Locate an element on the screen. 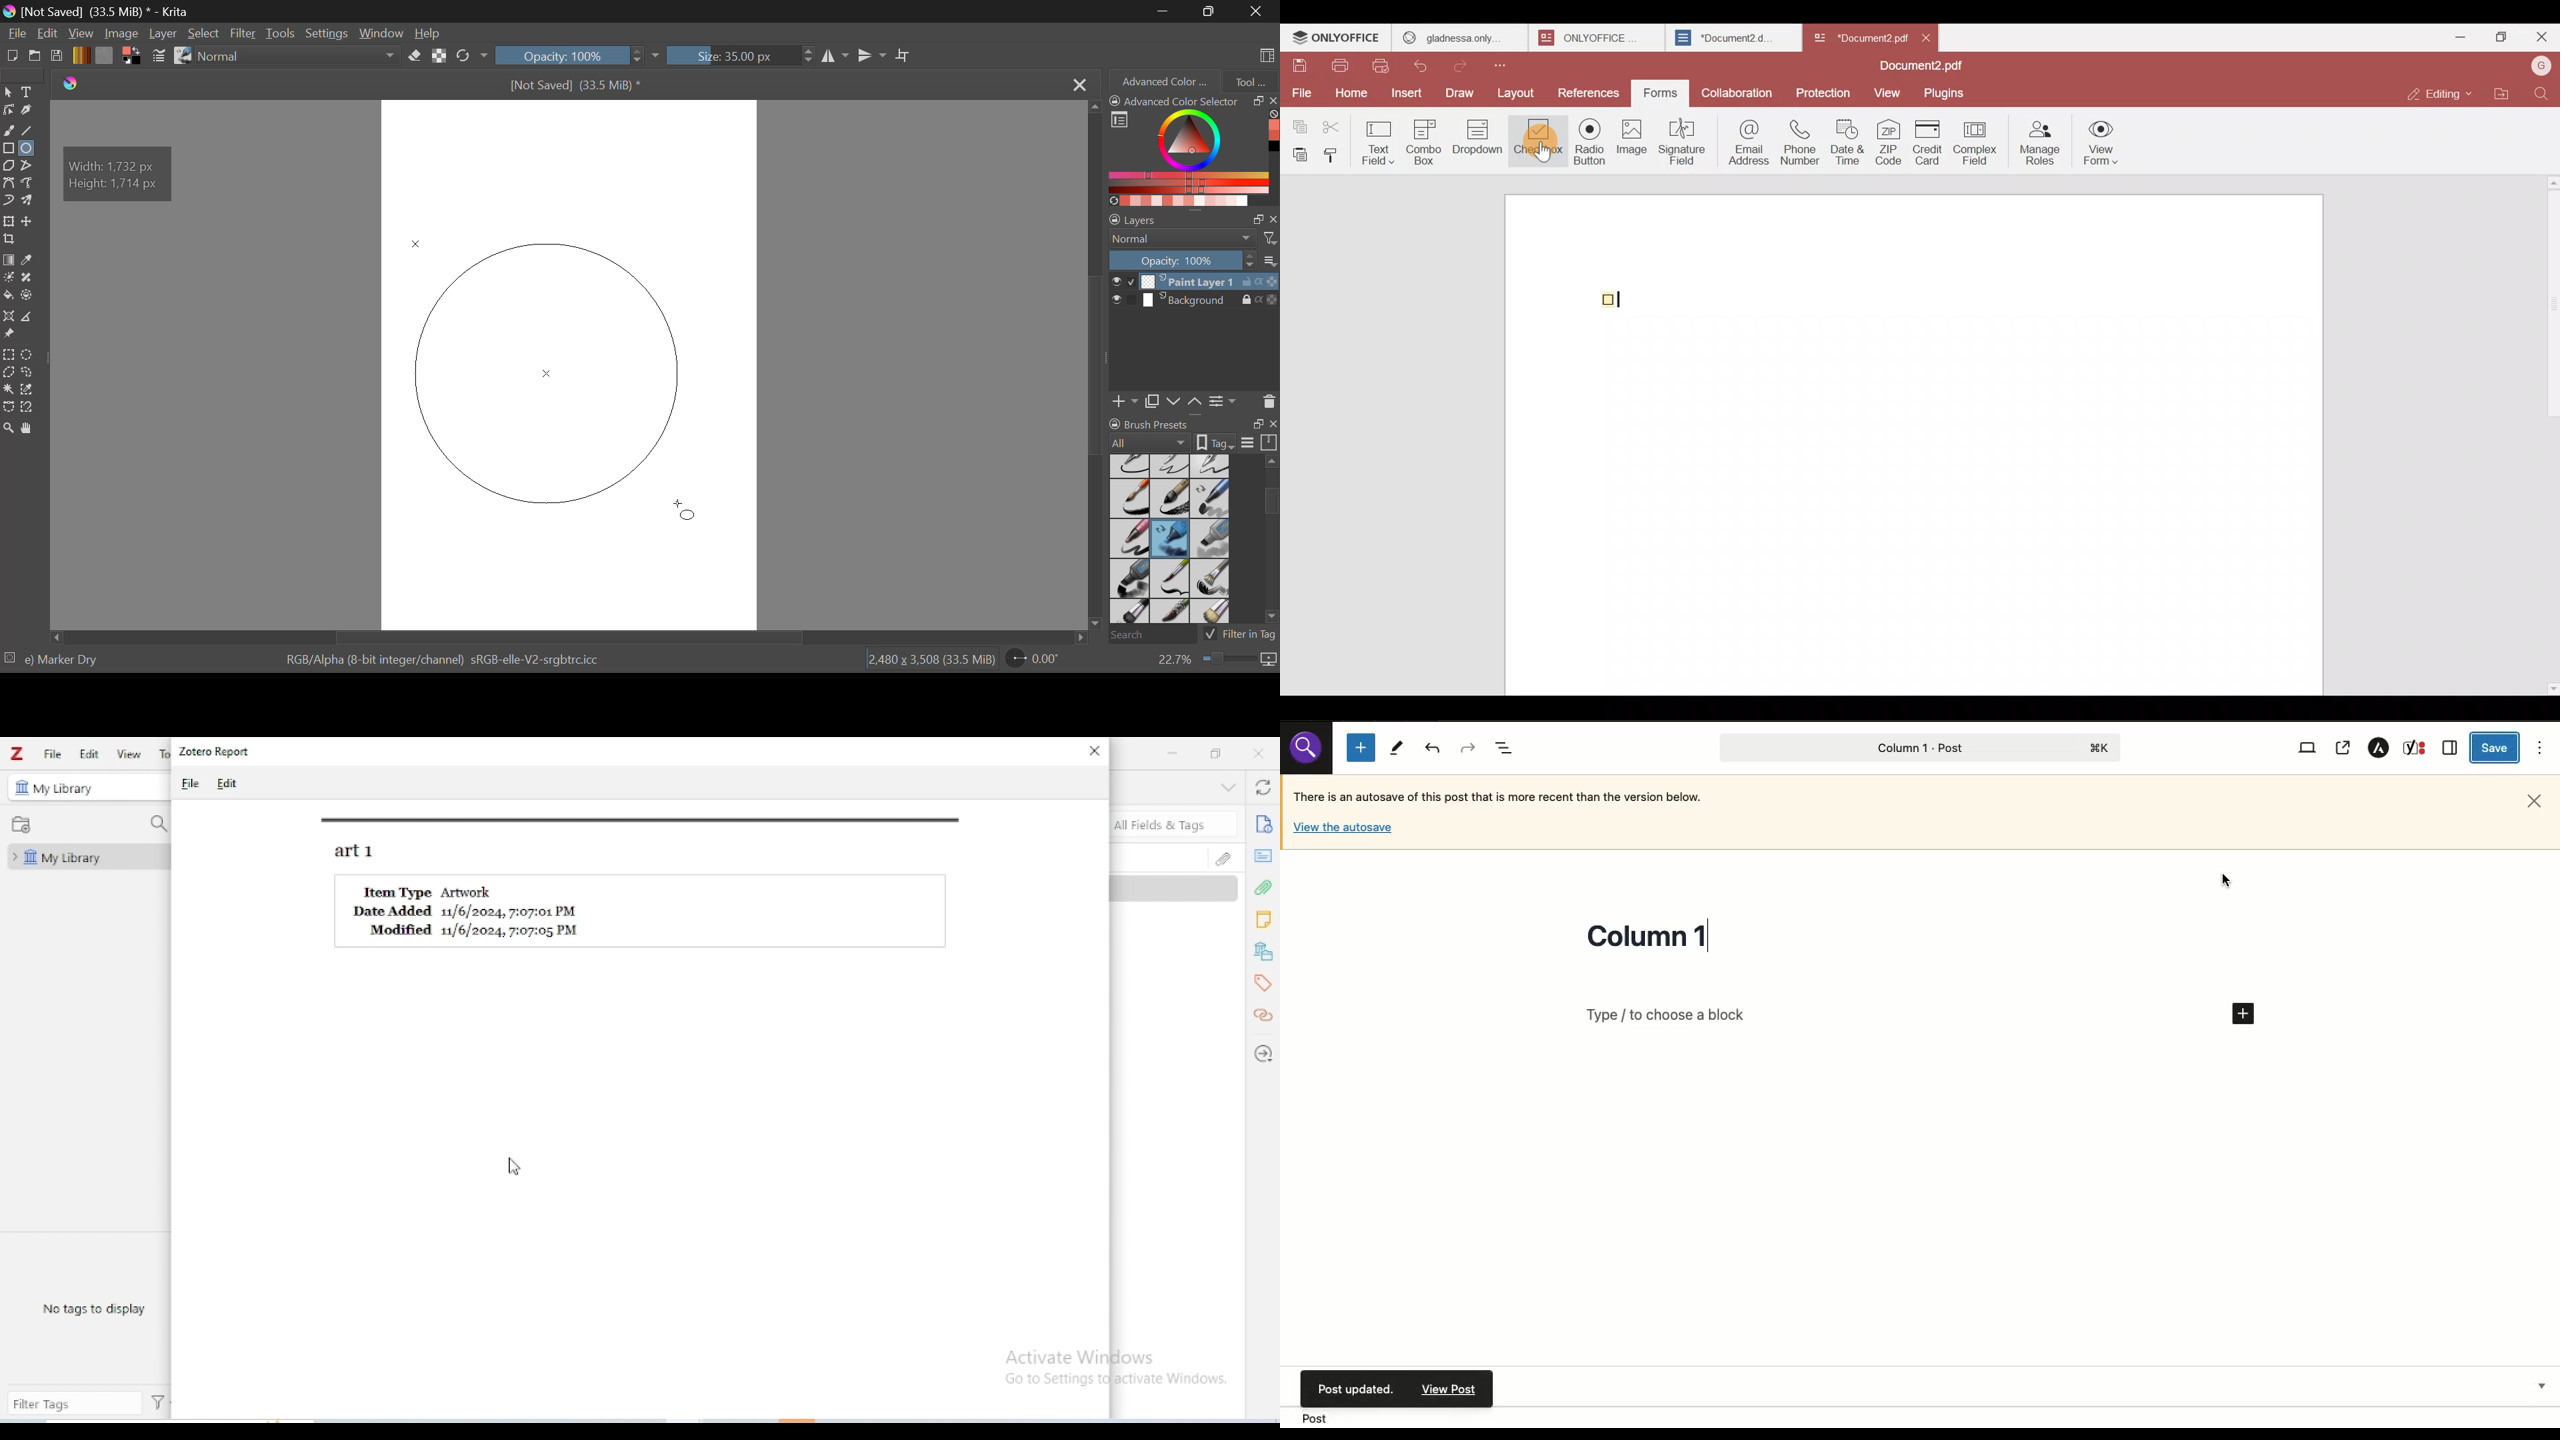 The width and height of the screenshot is (2576, 1456). no tags to display is located at coordinates (93, 1308).